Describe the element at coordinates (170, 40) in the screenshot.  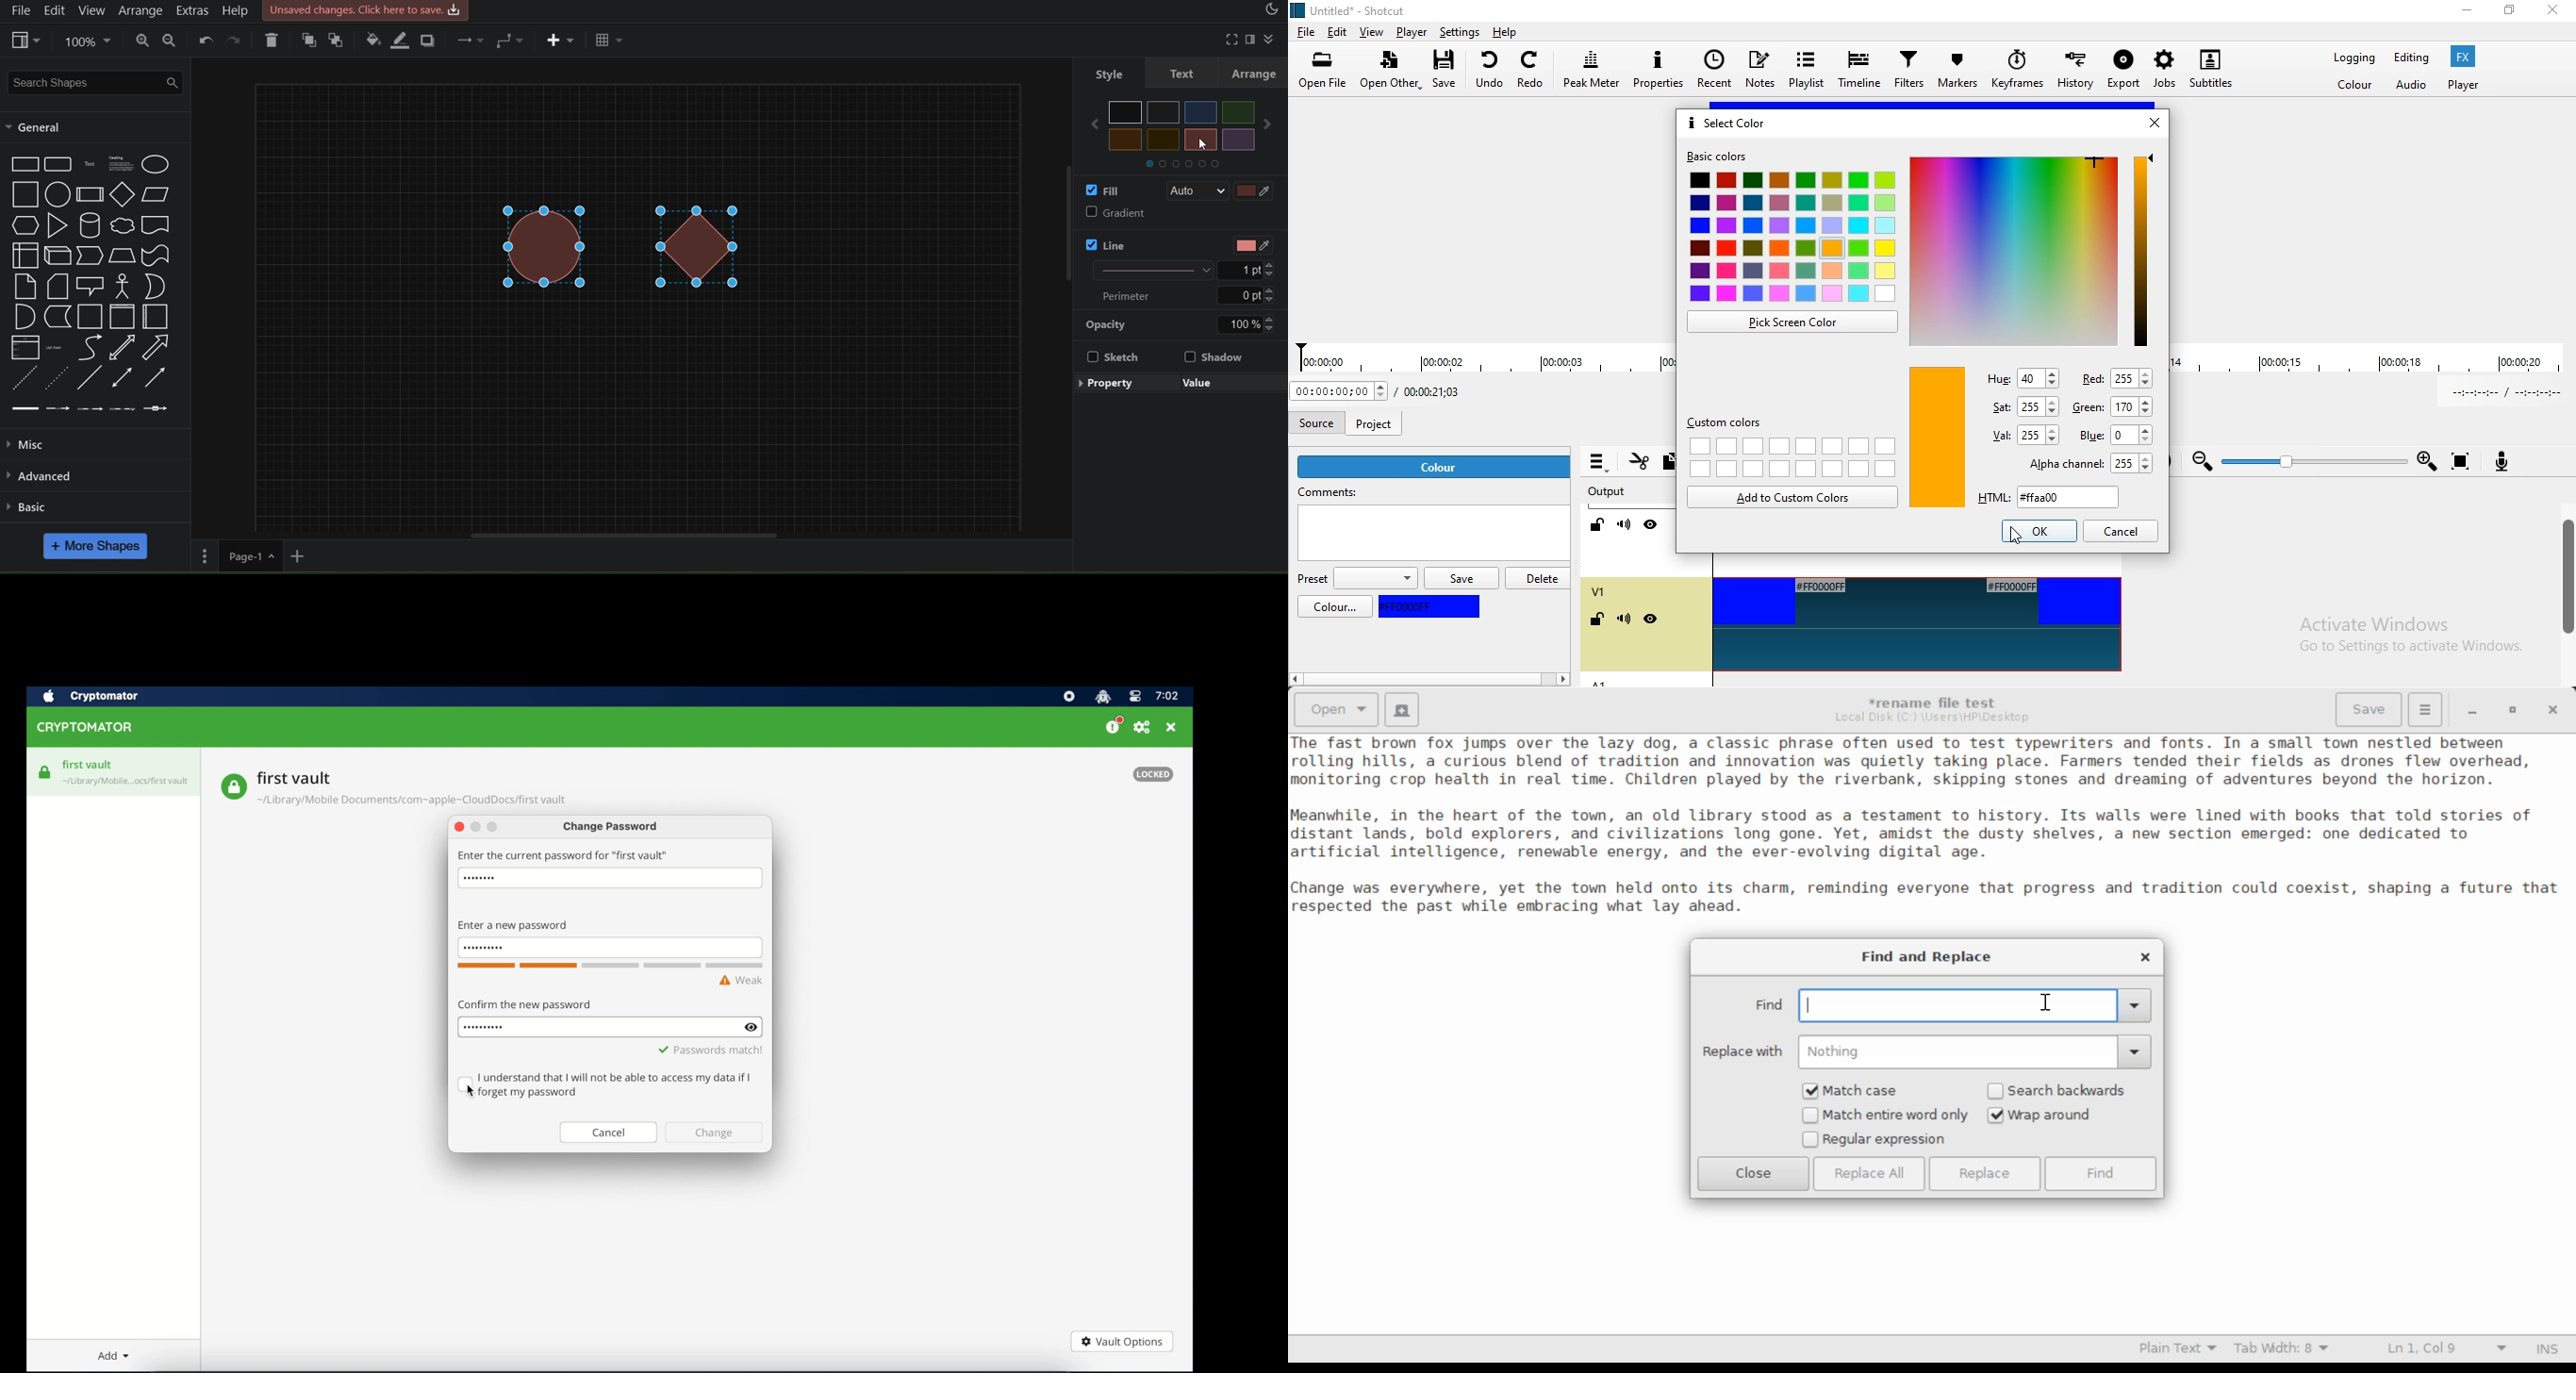
I see `zoom out` at that location.